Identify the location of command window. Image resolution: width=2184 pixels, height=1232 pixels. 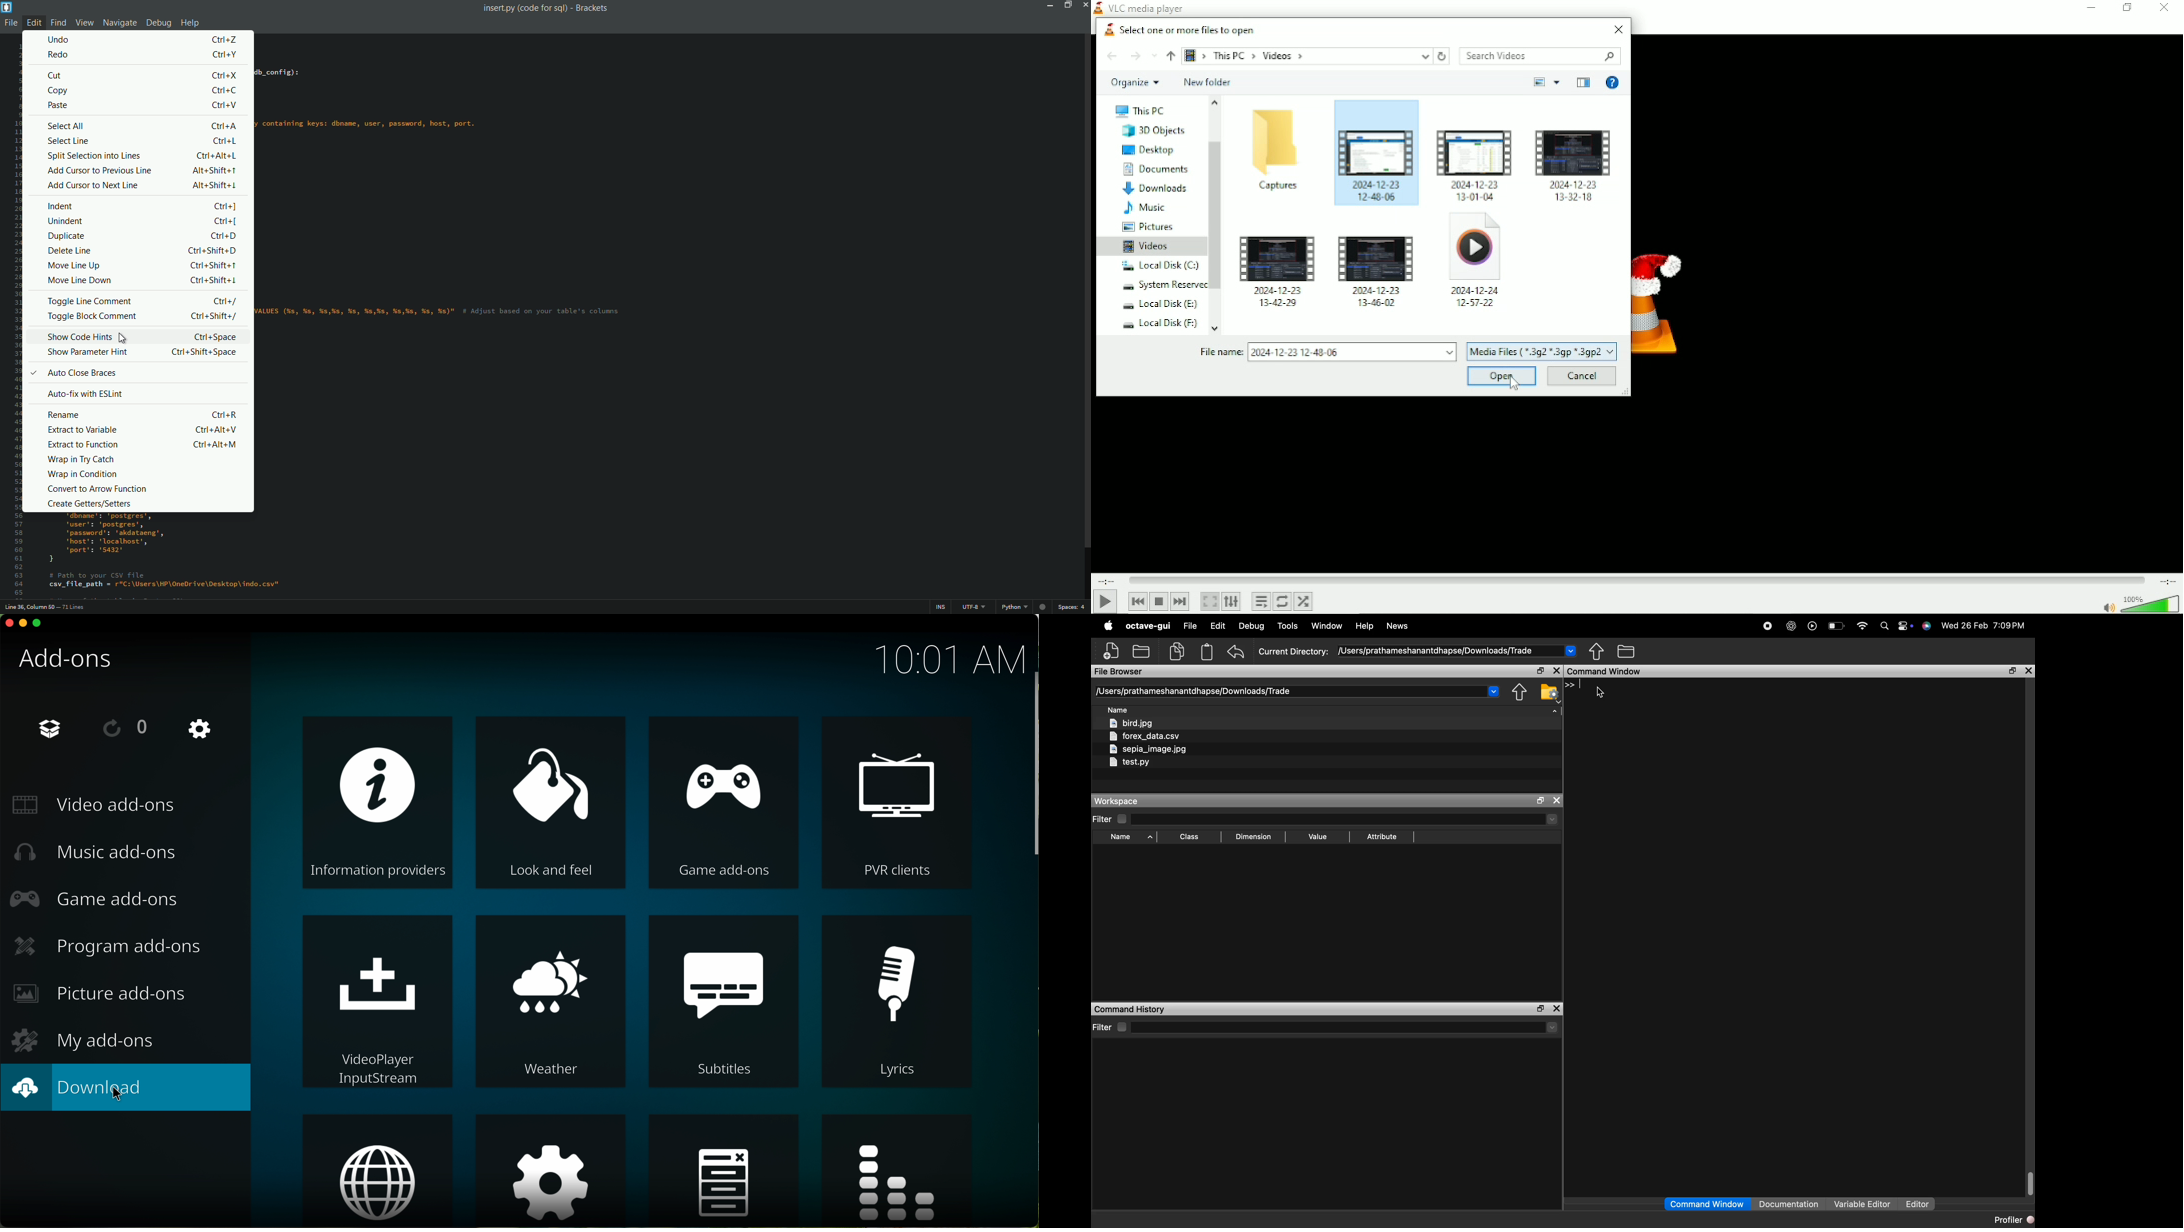
(1706, 1204).